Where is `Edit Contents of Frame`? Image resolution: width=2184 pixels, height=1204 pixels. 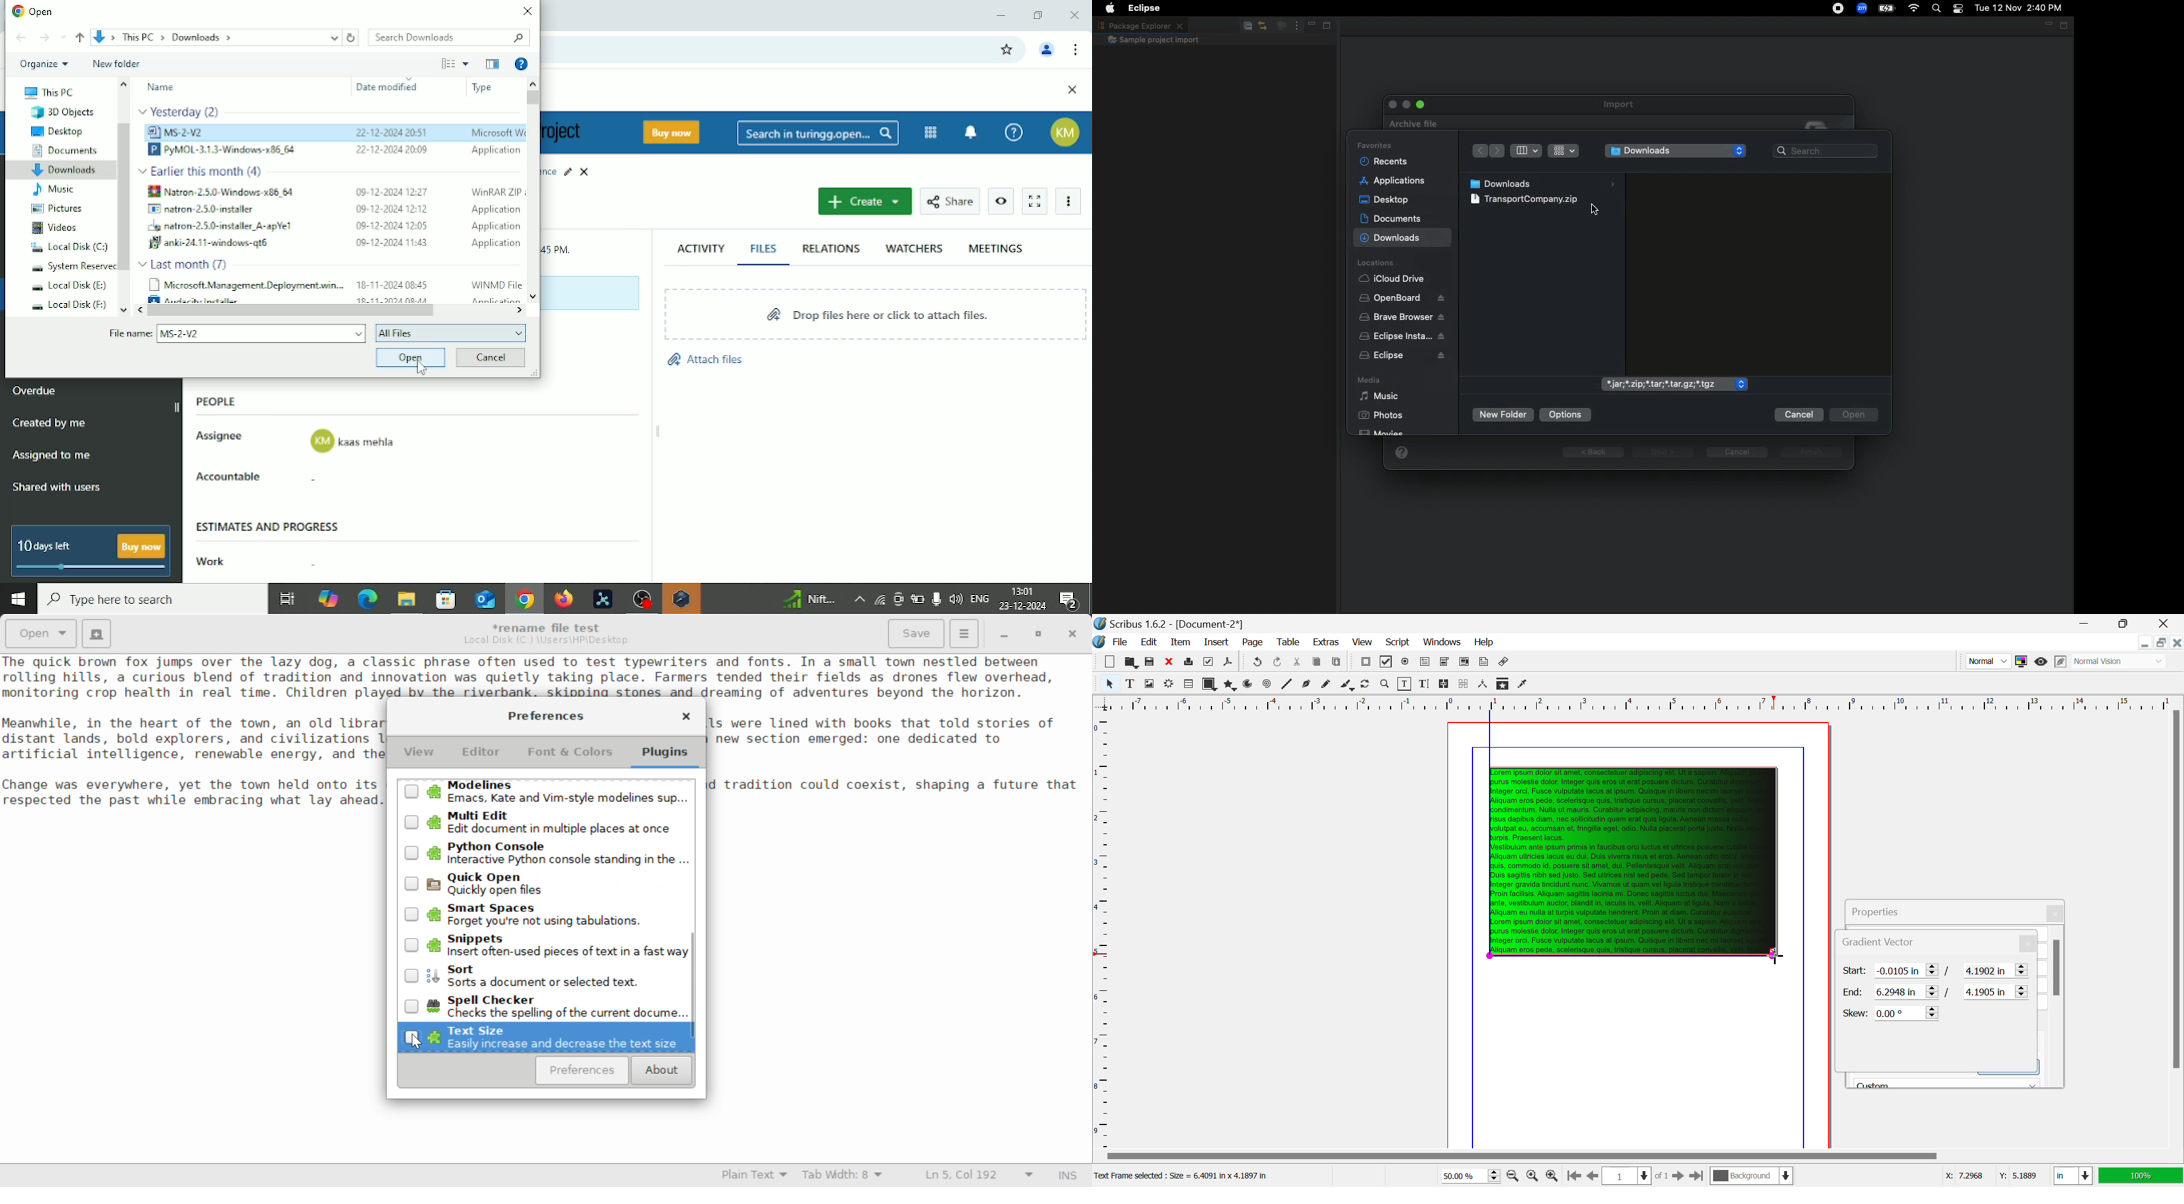
Edit Contents of Frame is located at coordinates (1405, 684).